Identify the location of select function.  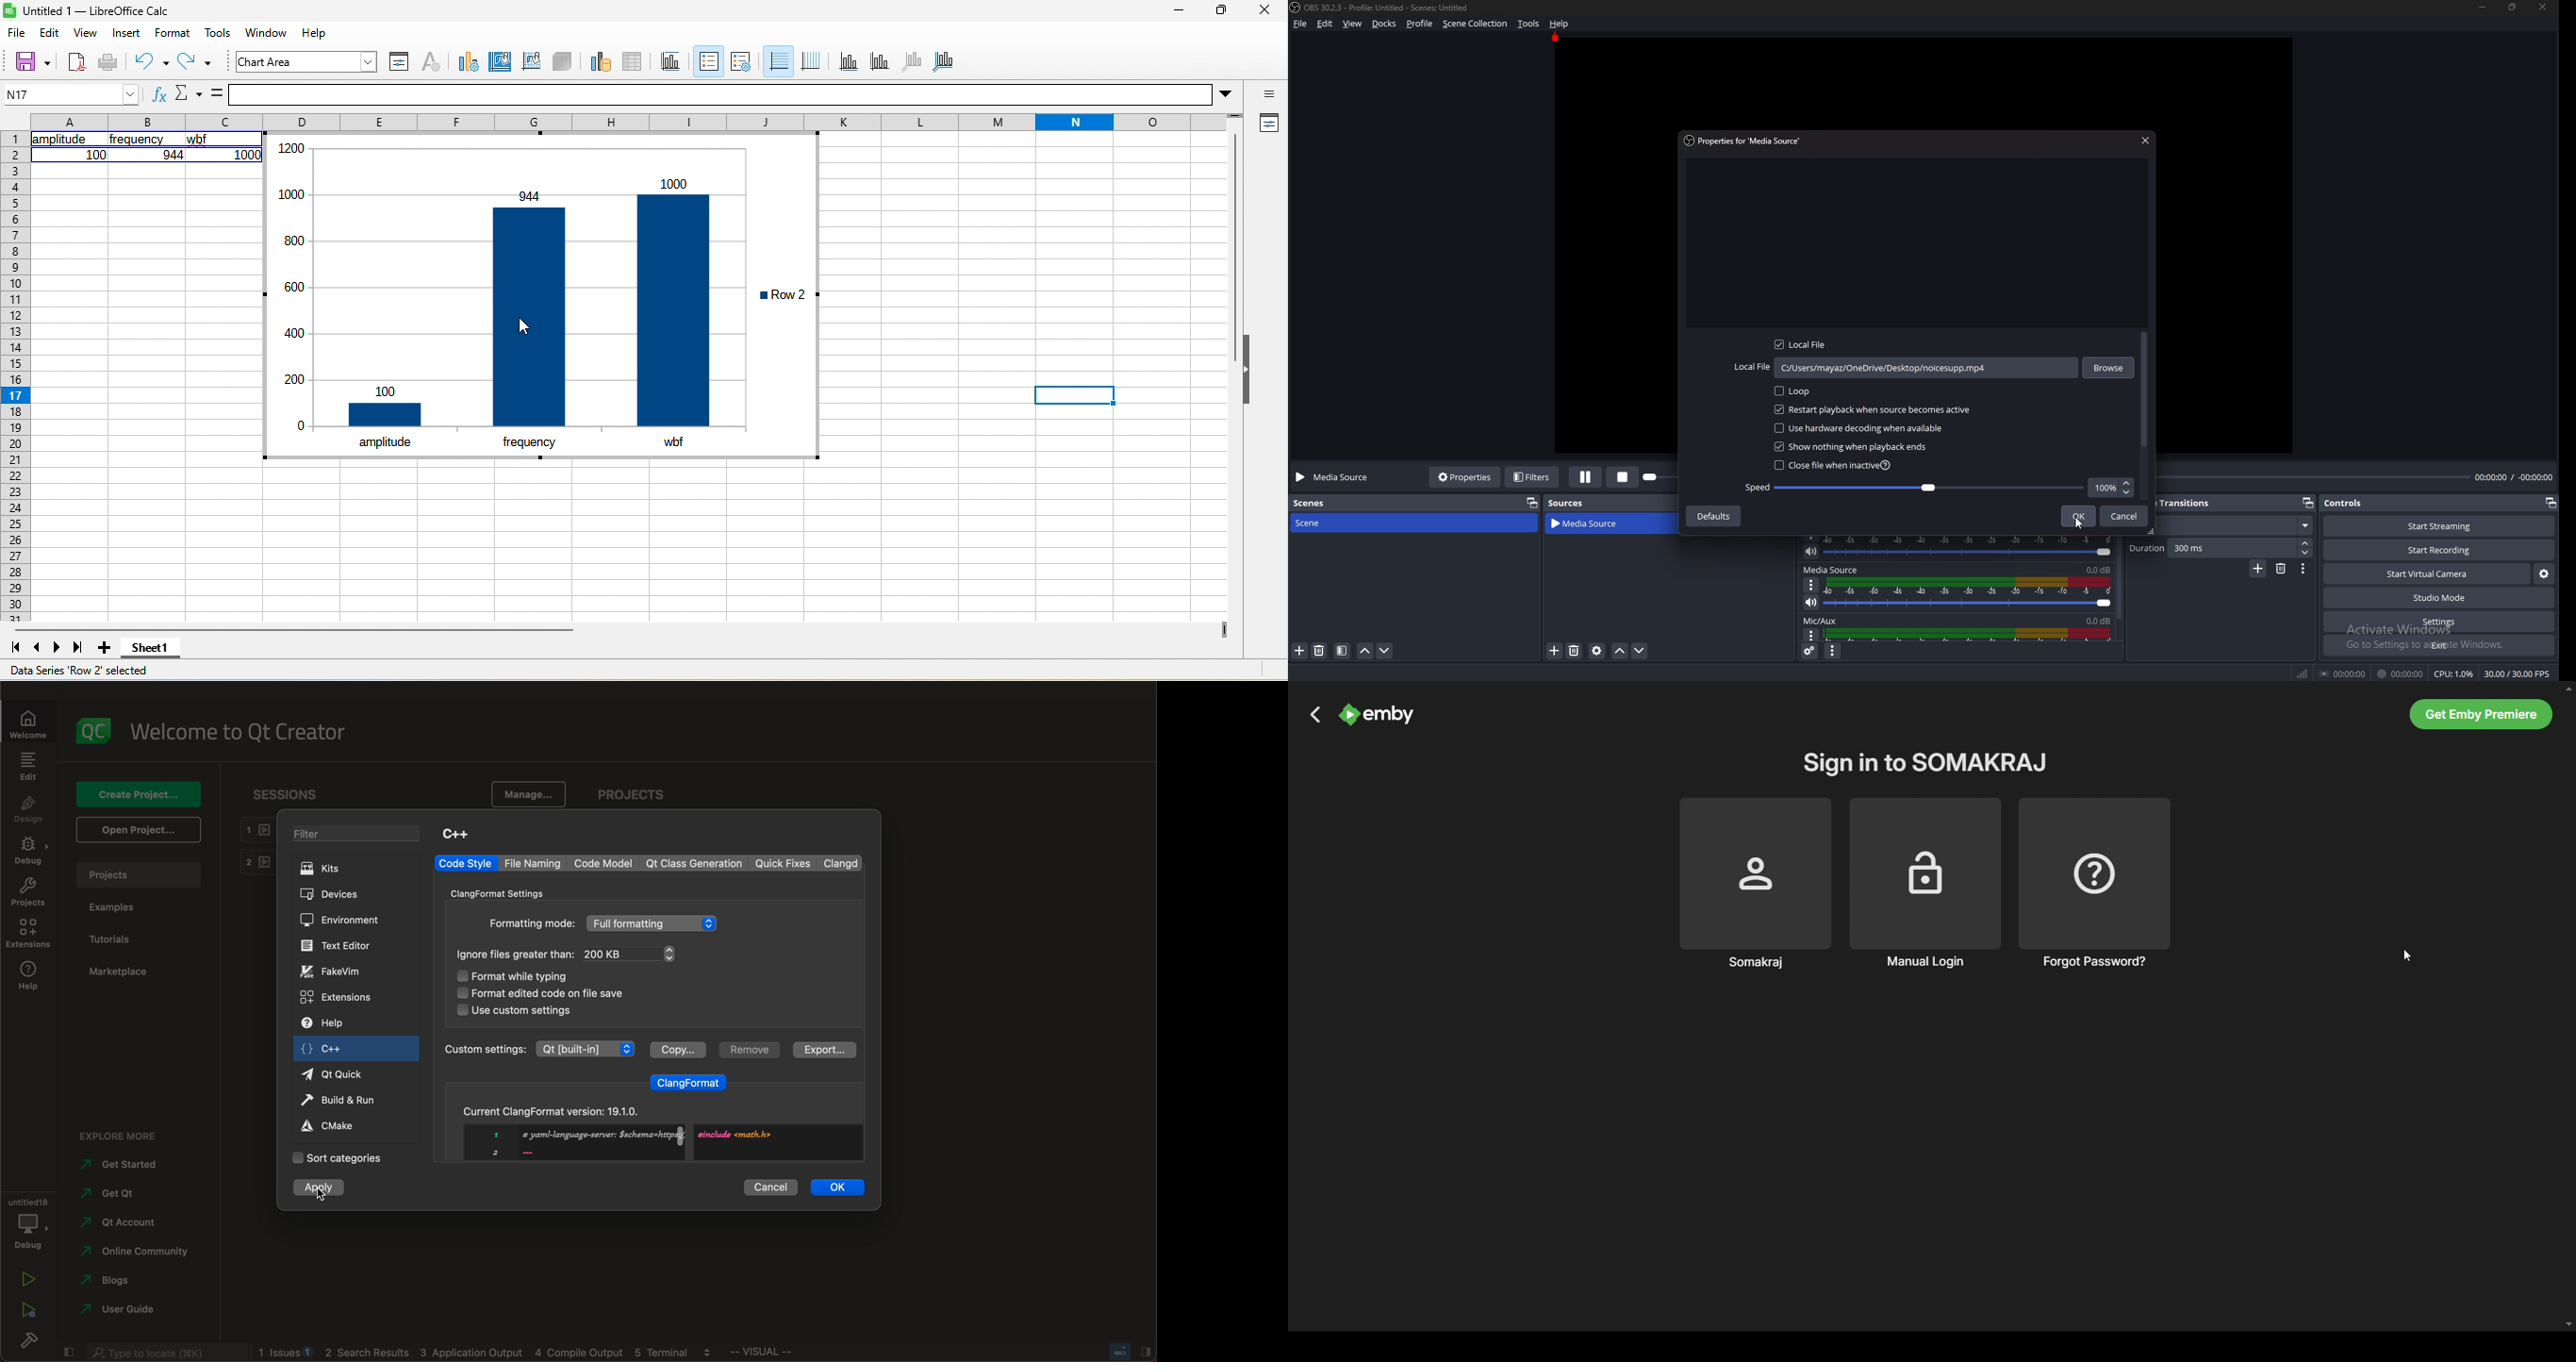
(187, 95).